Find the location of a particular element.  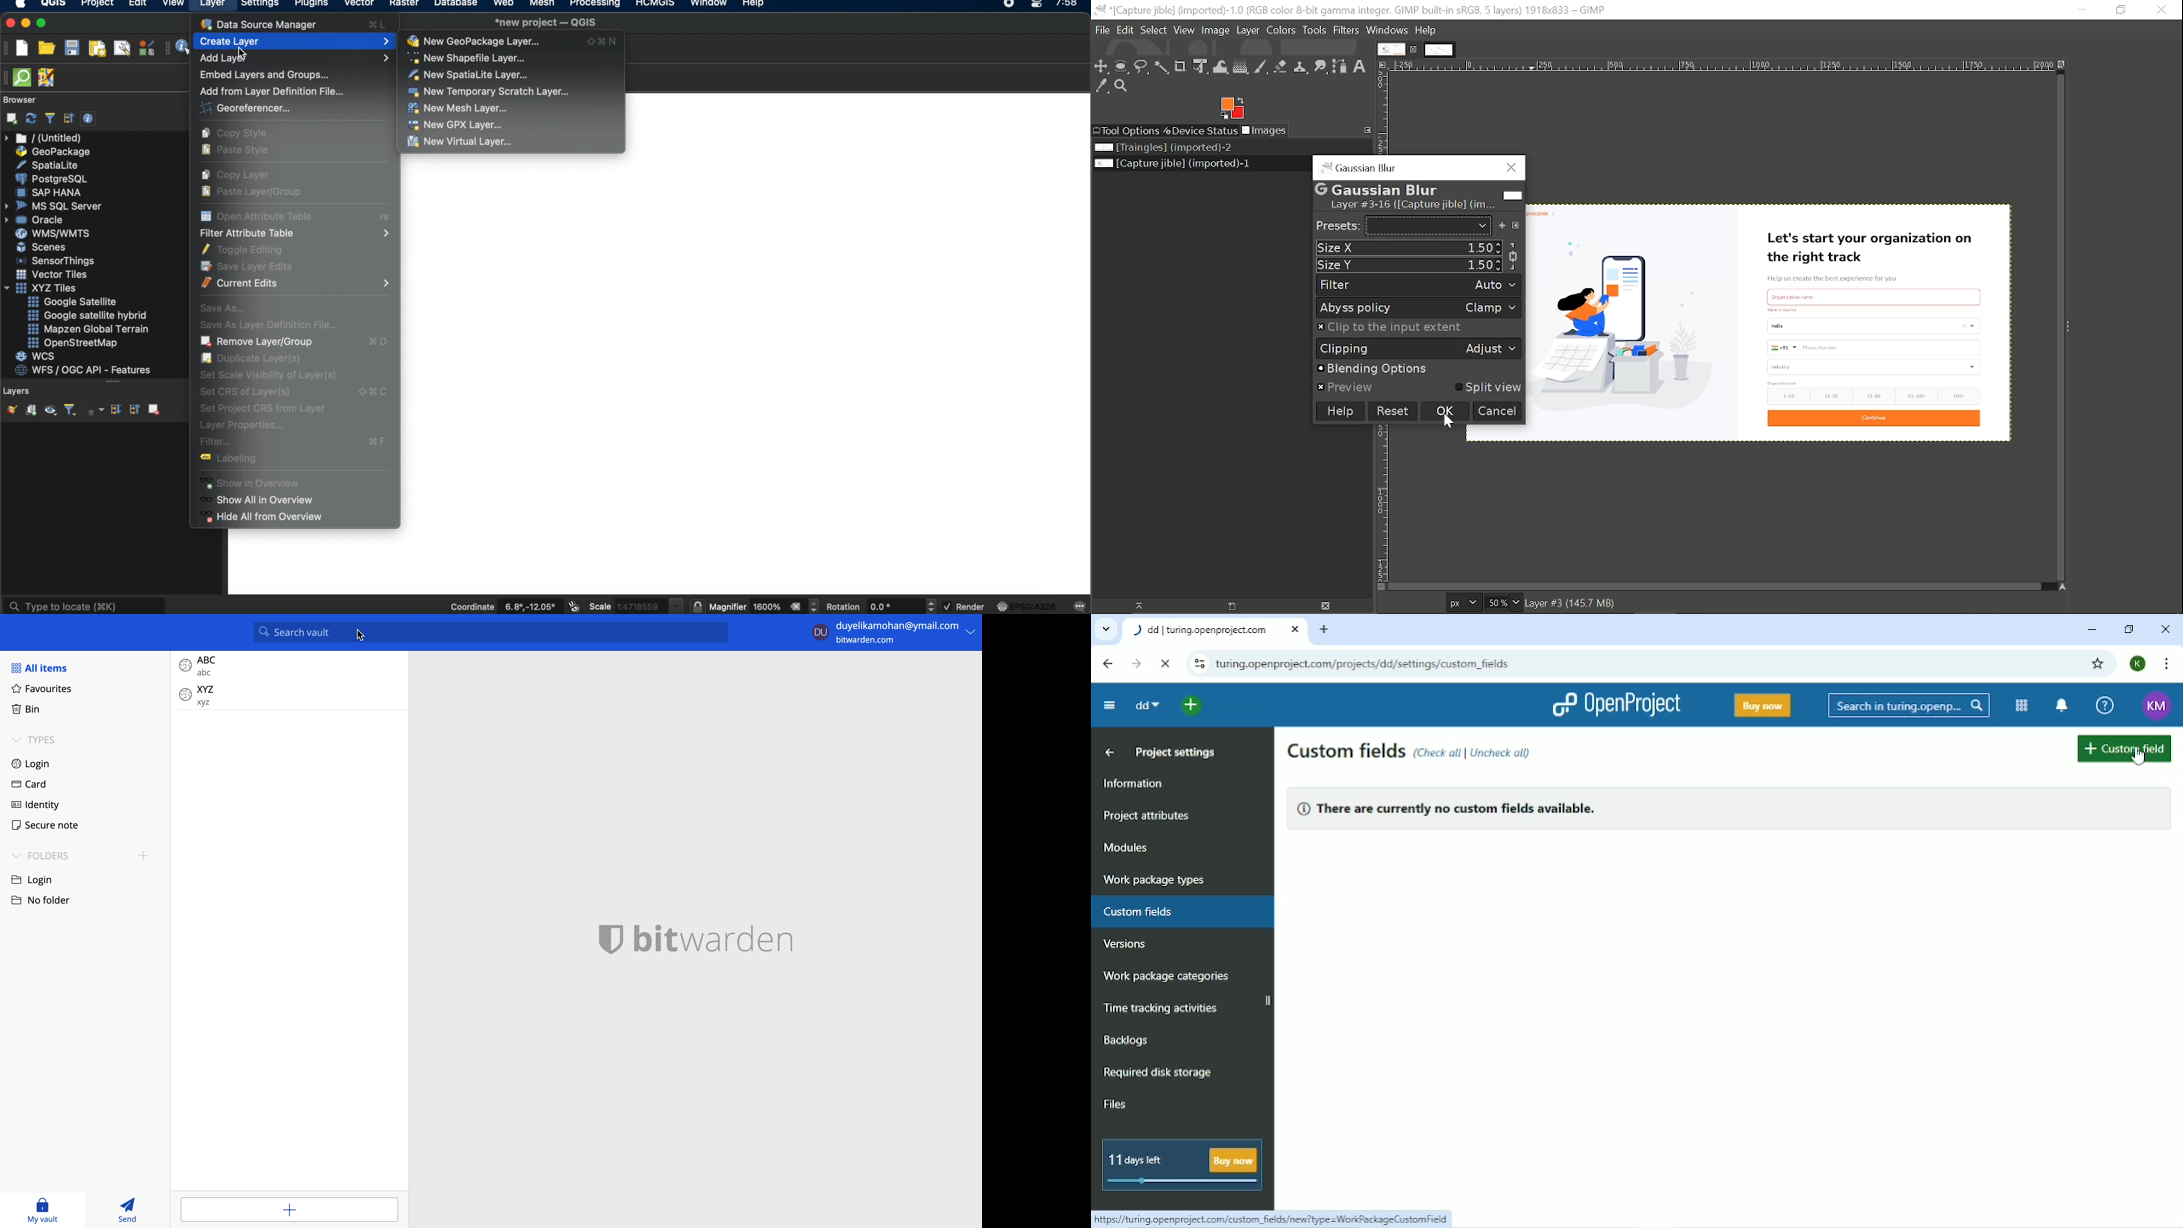

QuickOSM is located at coordinates (24, 77).